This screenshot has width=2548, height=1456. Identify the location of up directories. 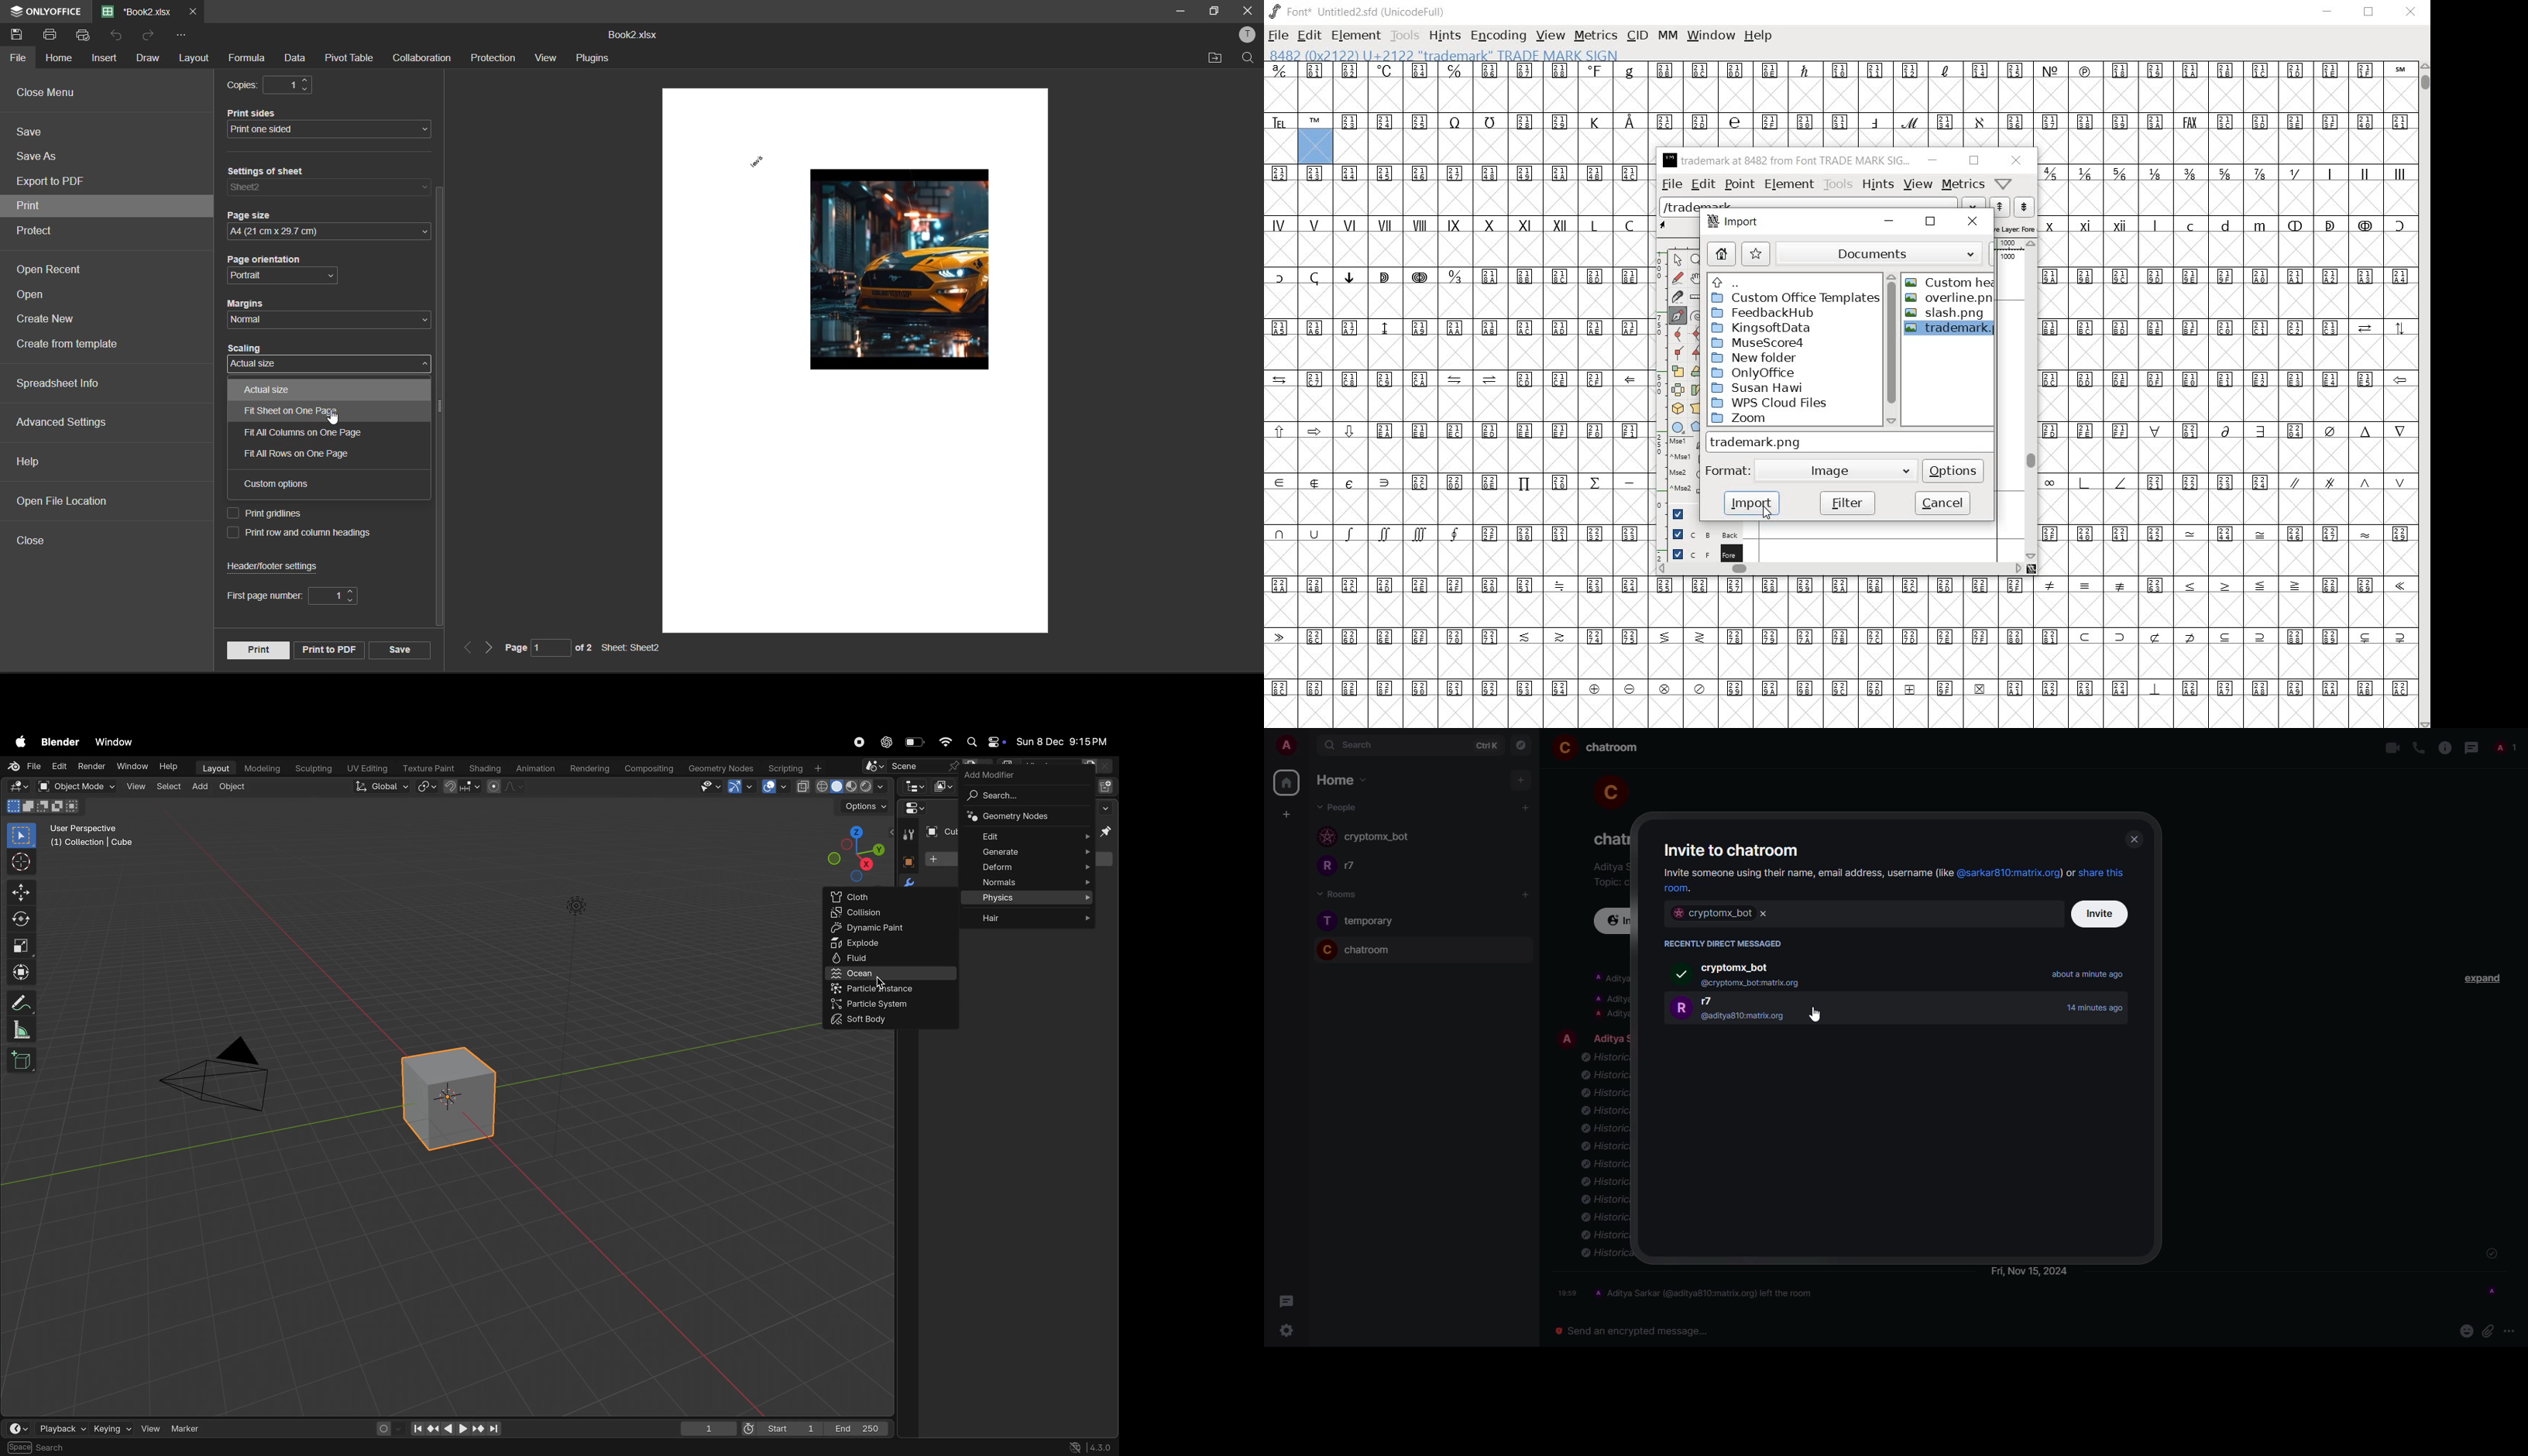
(1757, 281).